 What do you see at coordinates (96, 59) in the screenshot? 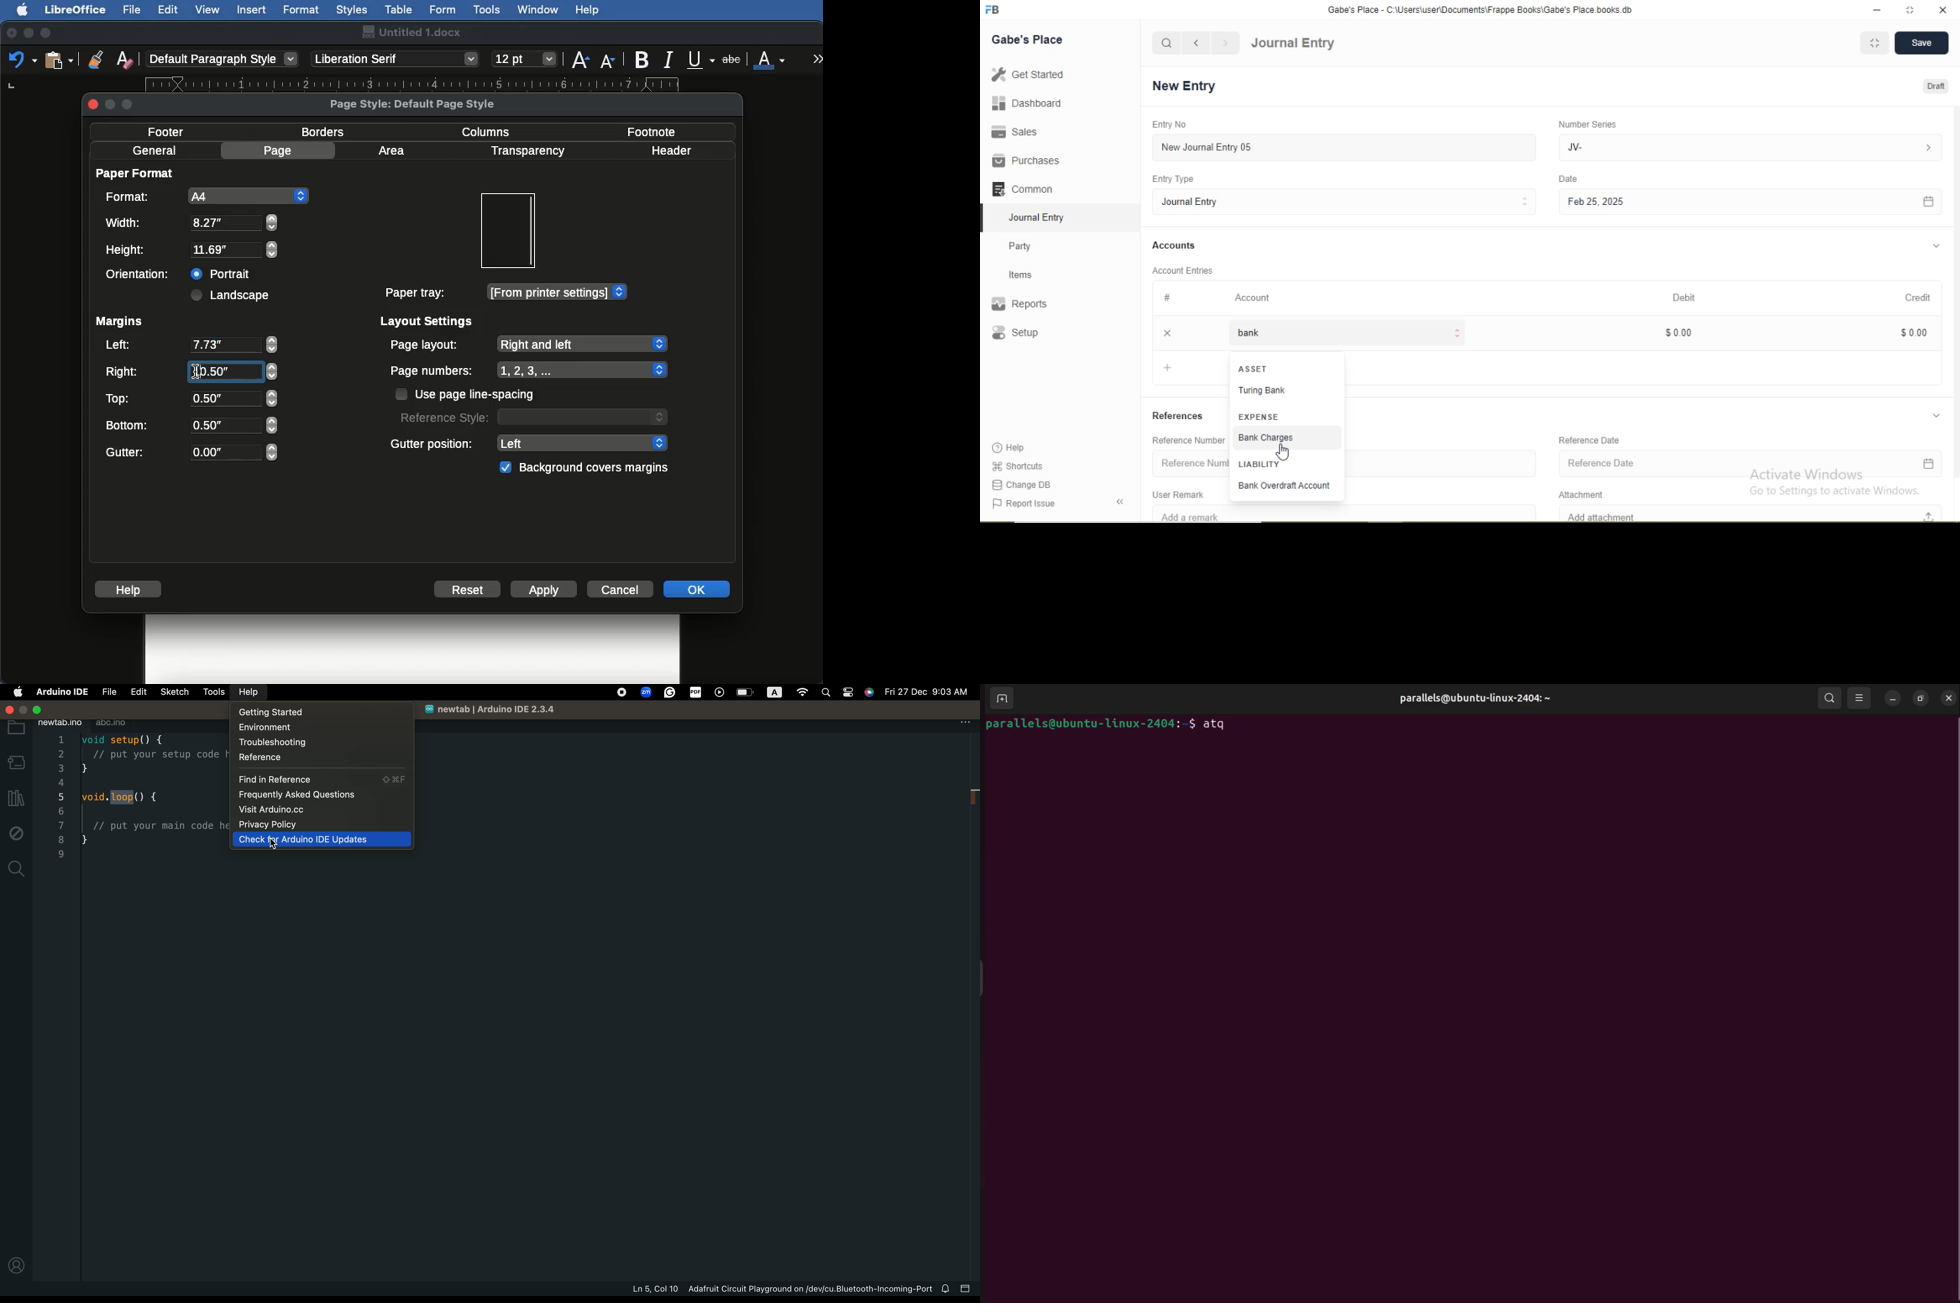
I see `Clone formatting` at bounding box center [96, 59].